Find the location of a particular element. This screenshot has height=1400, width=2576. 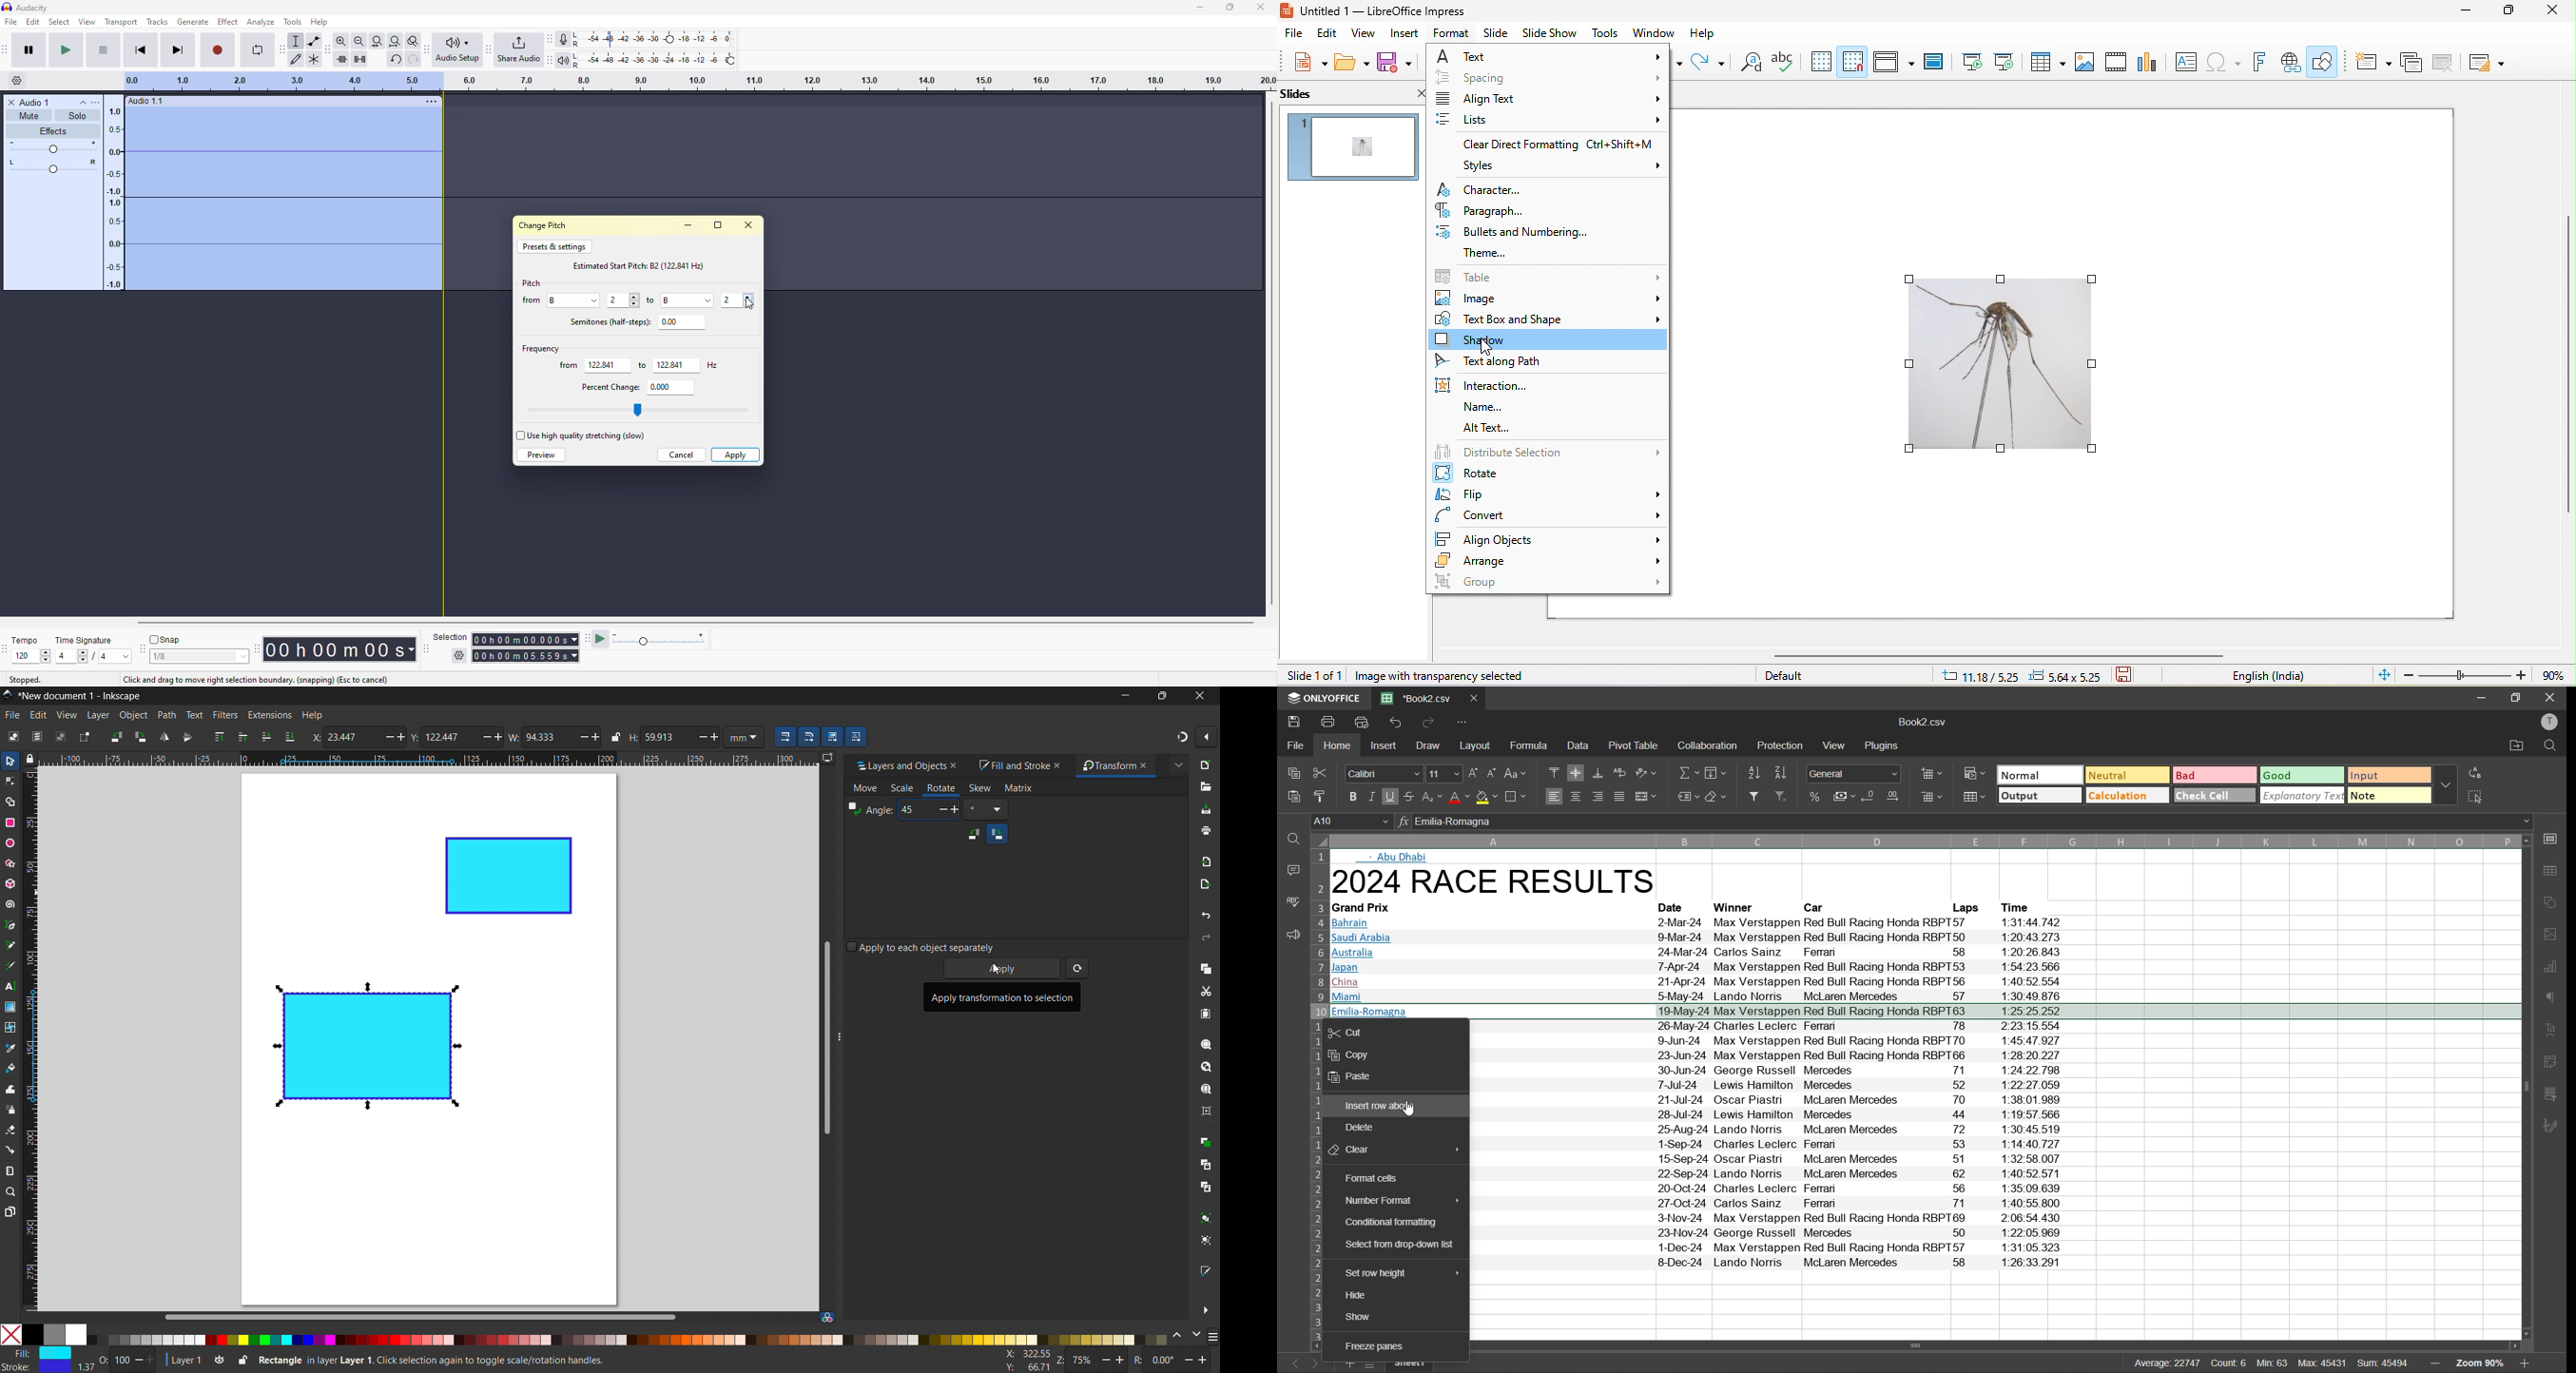

delete slide is located at coordinates (2445, 63).